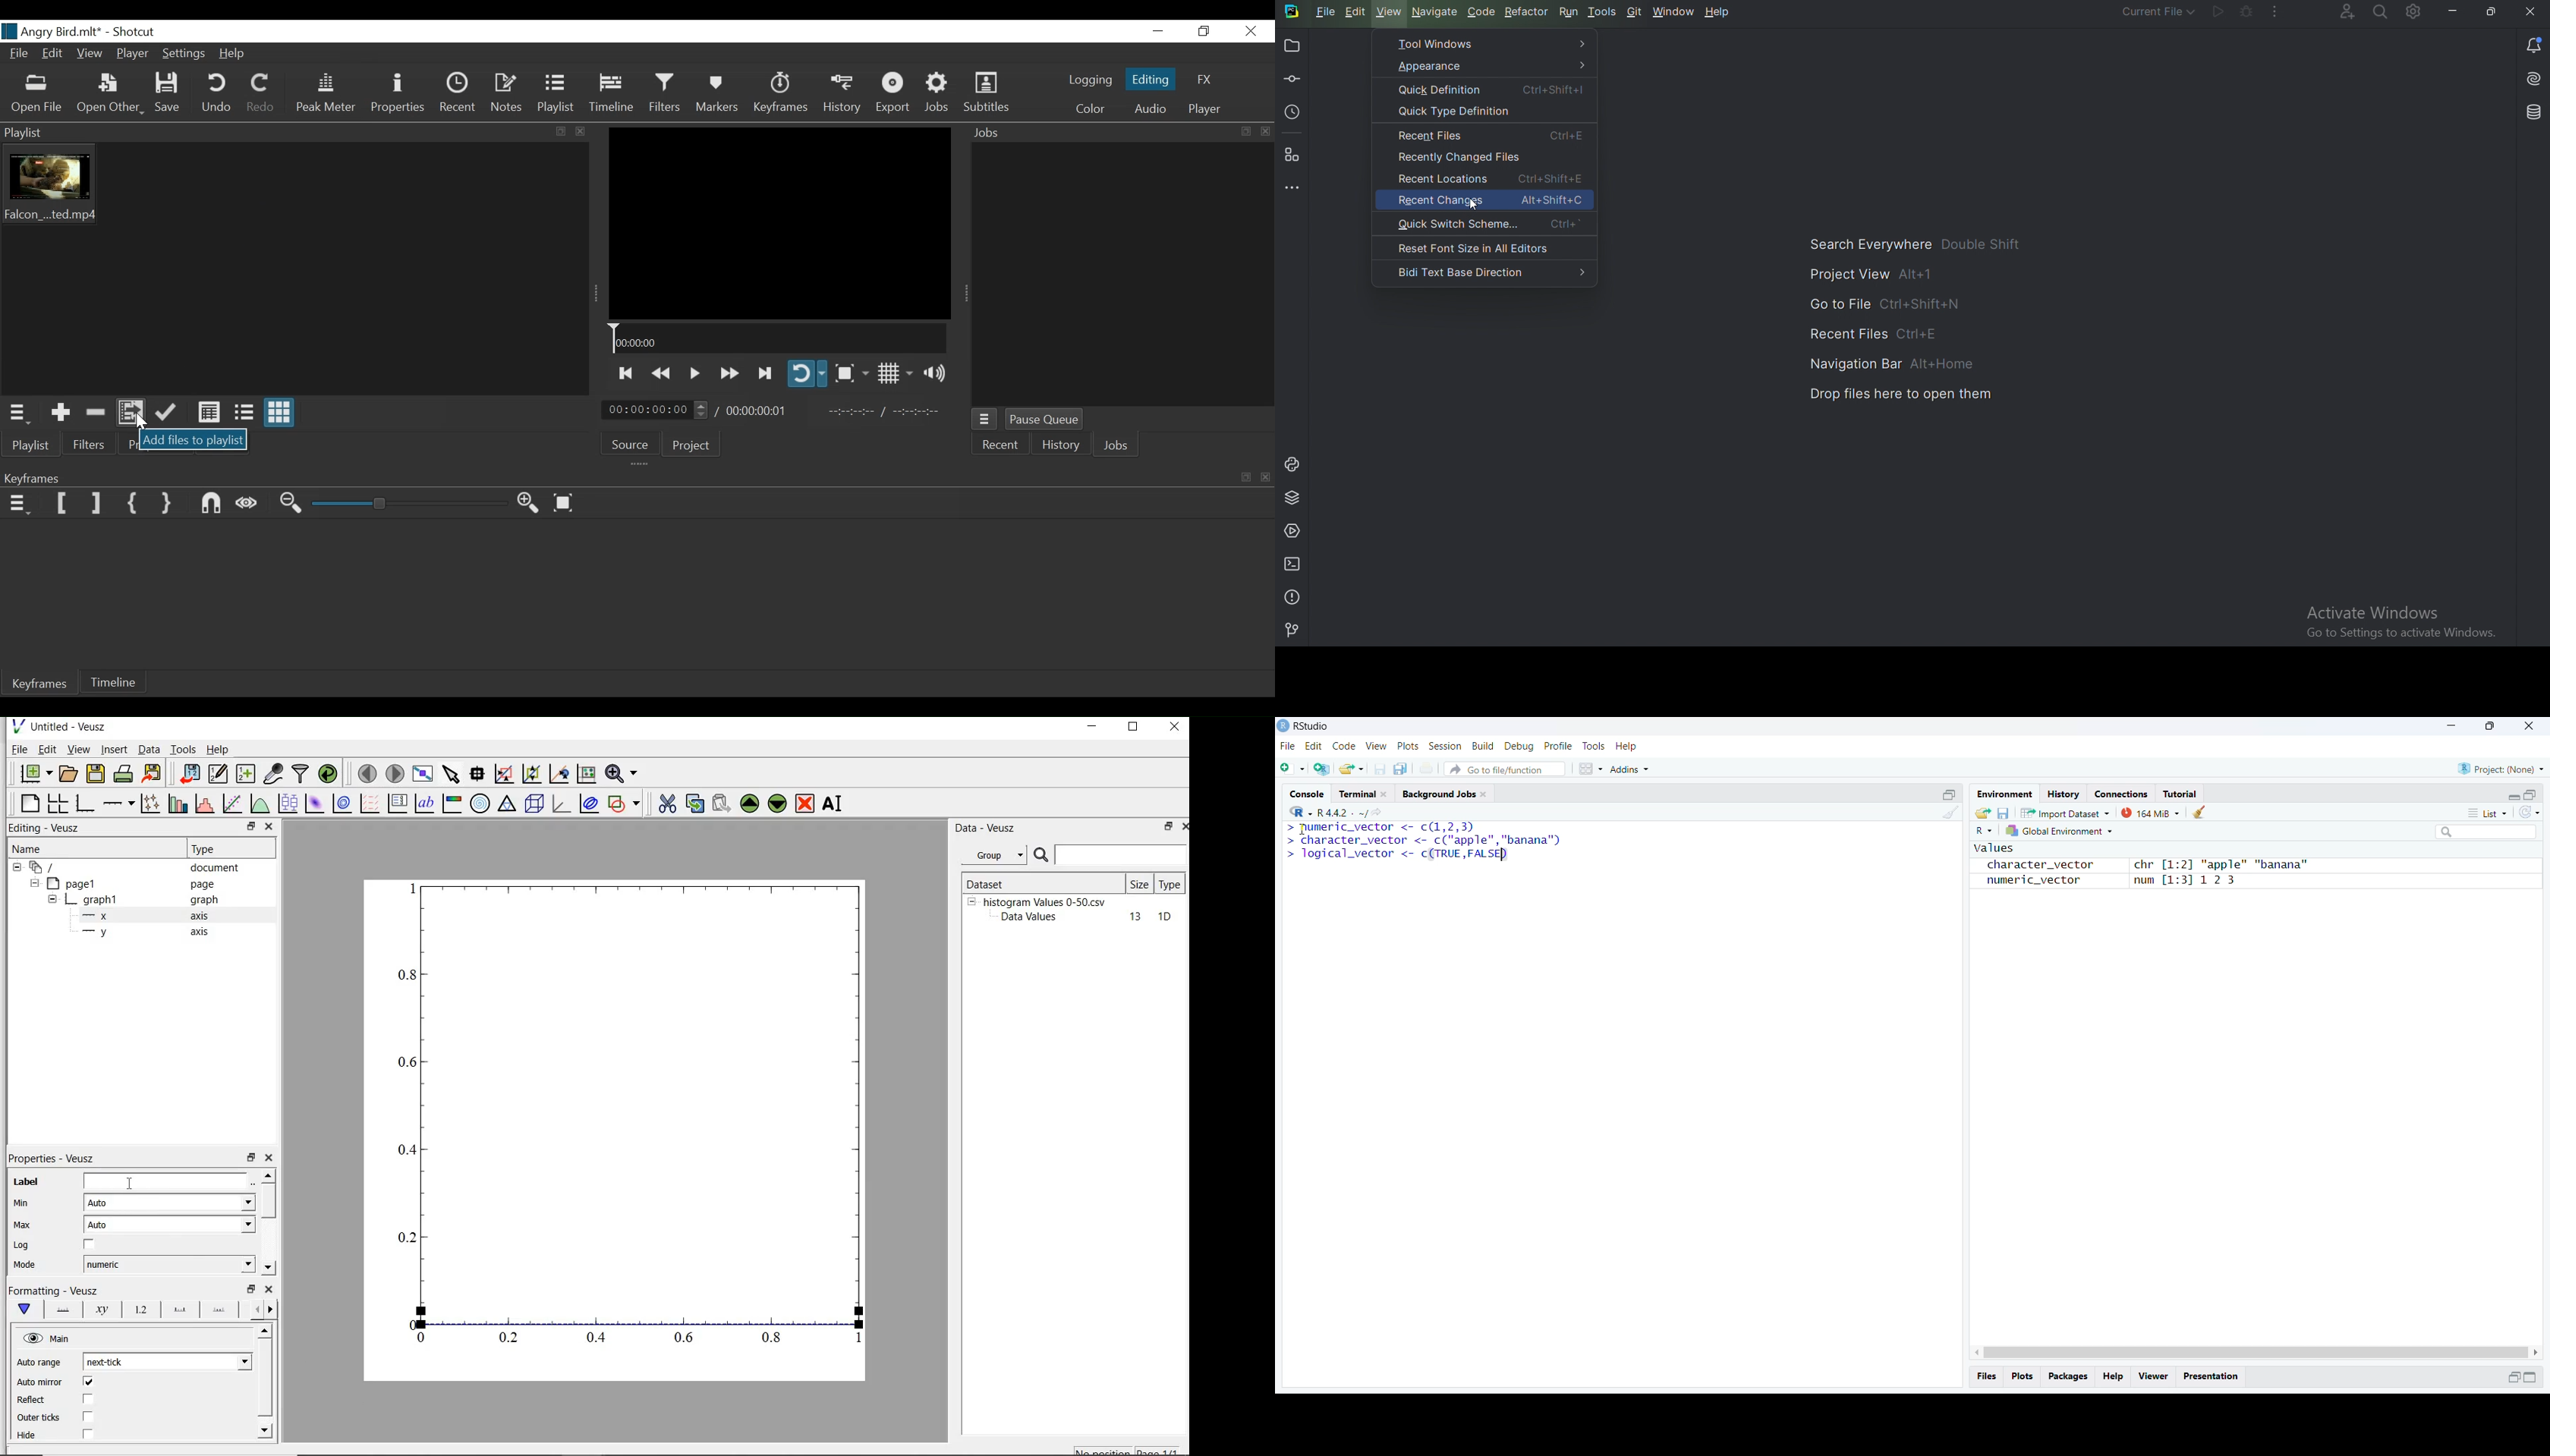 This screenshot has width=2576, height=1456. I want to click on Go to file/function, so click(1503, 769).